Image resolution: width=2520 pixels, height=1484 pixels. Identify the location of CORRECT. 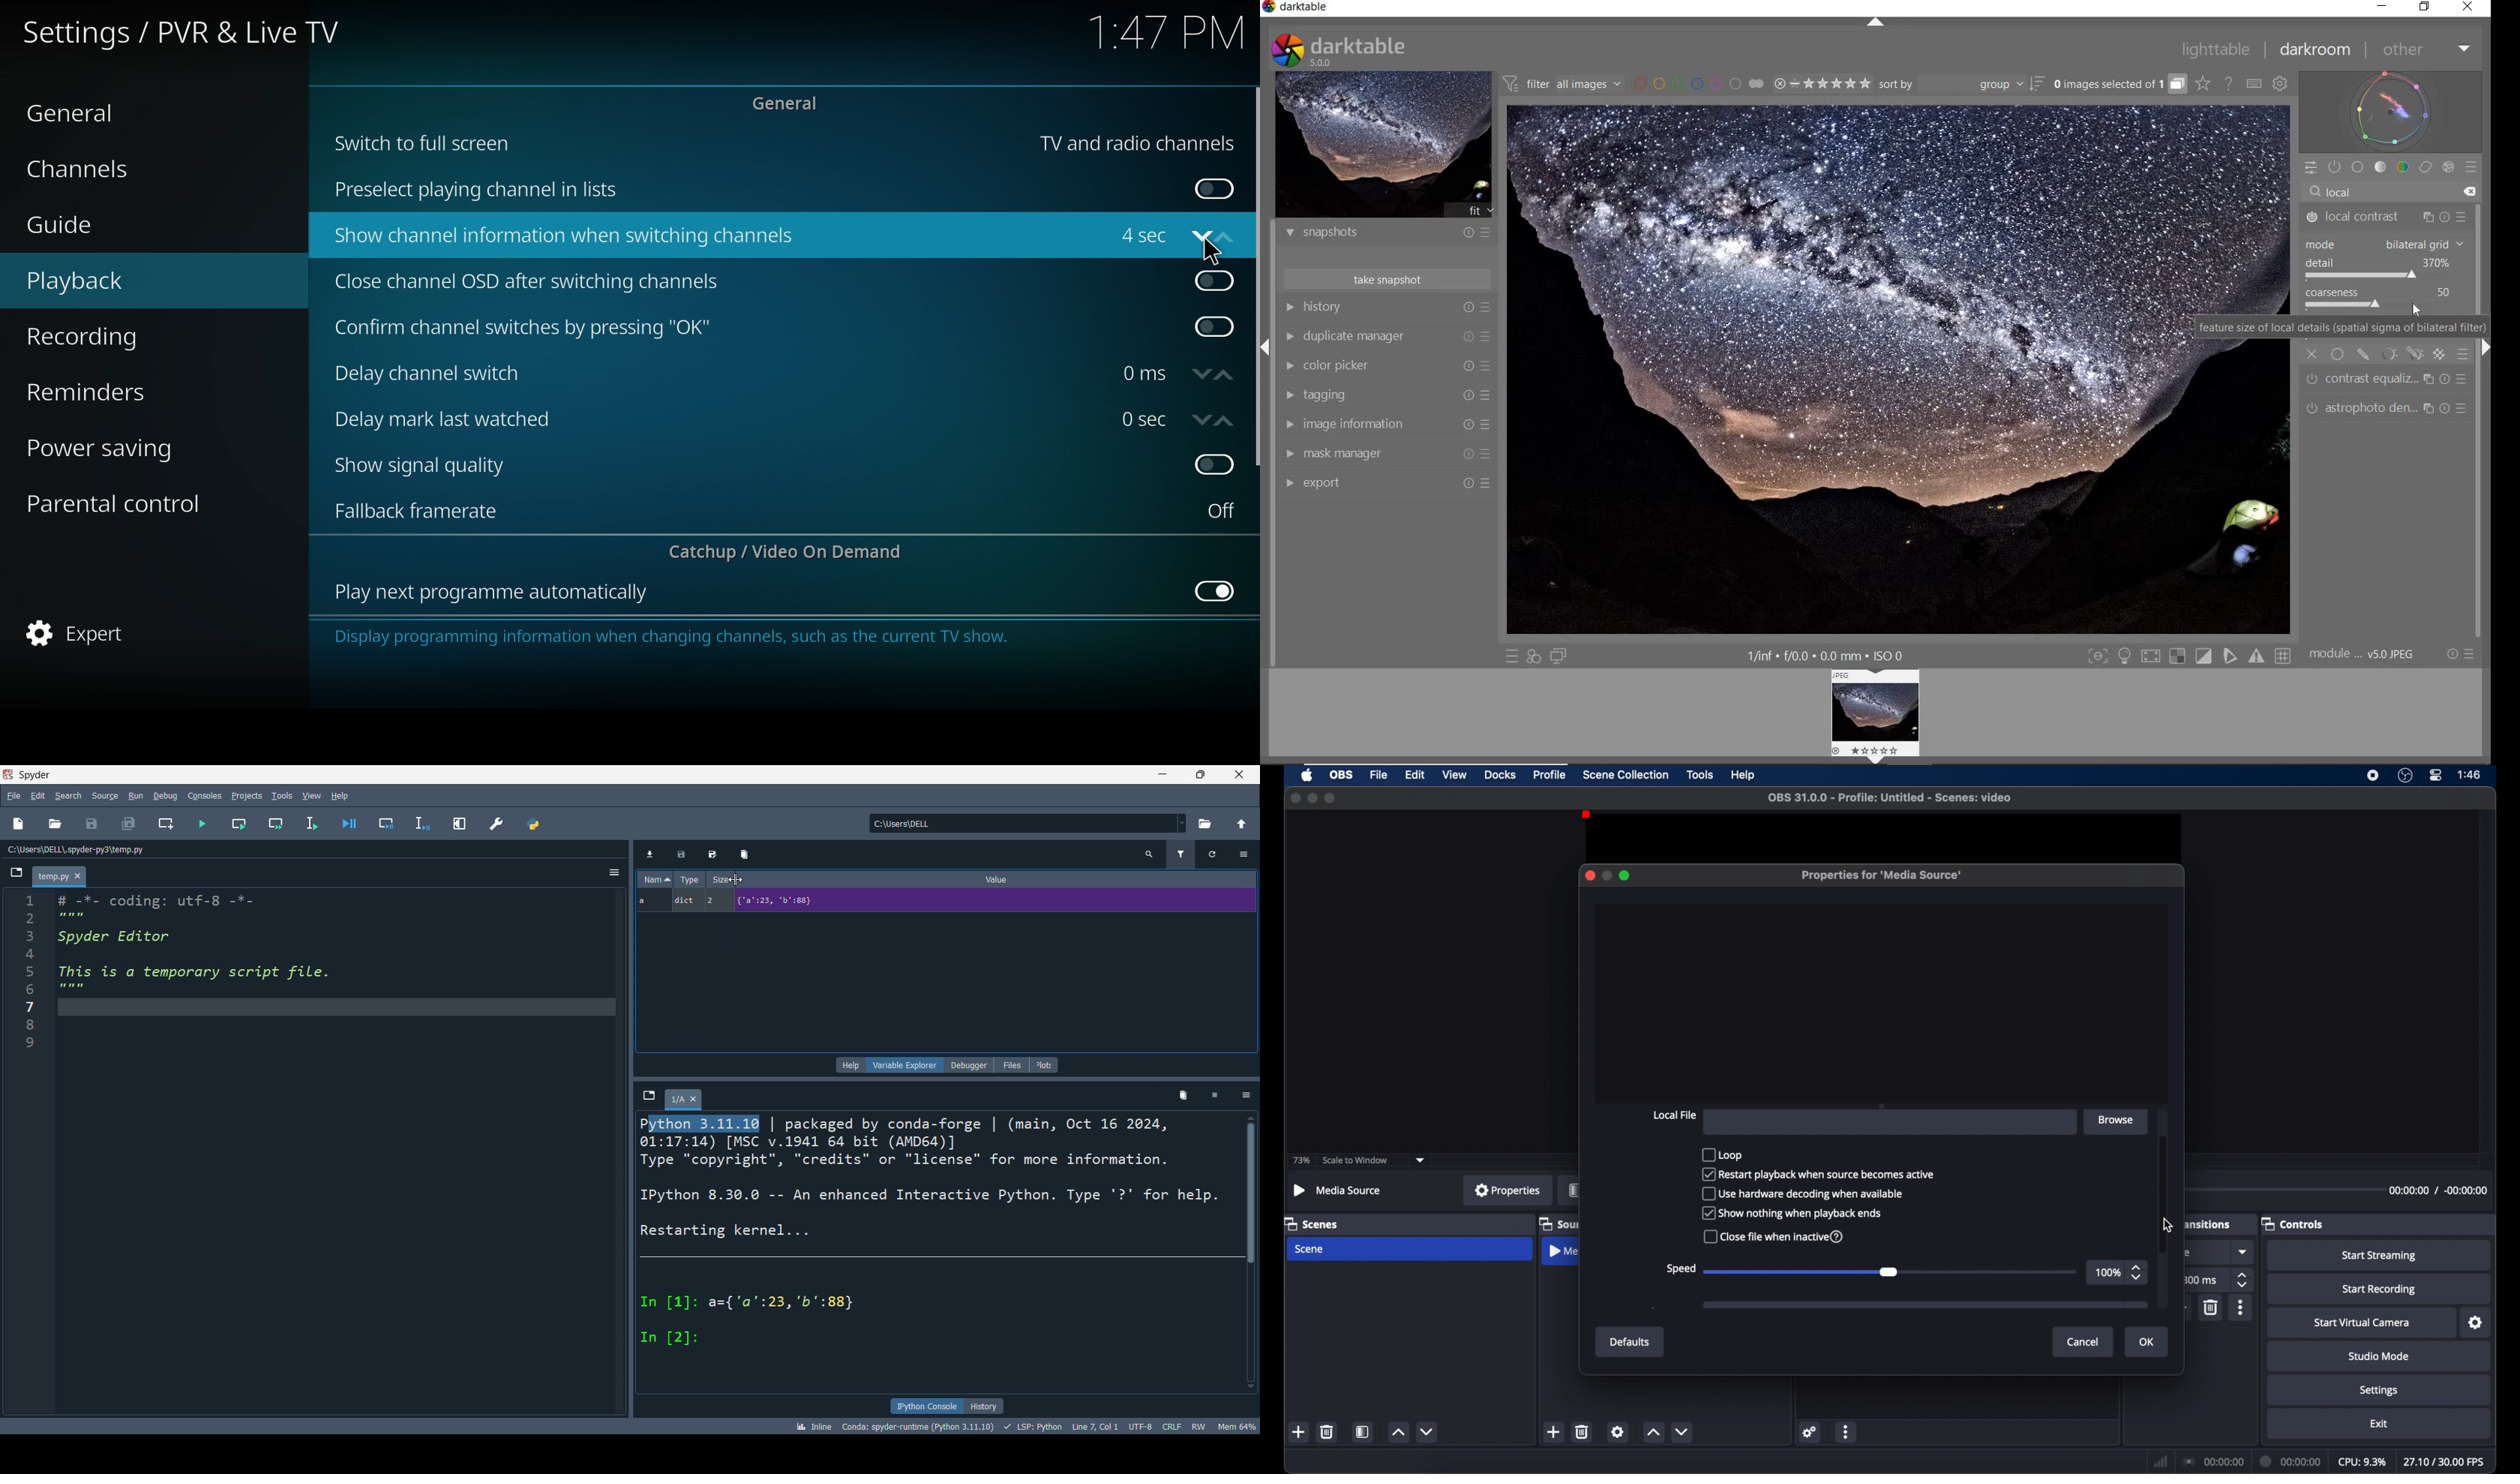
(2425, 168).